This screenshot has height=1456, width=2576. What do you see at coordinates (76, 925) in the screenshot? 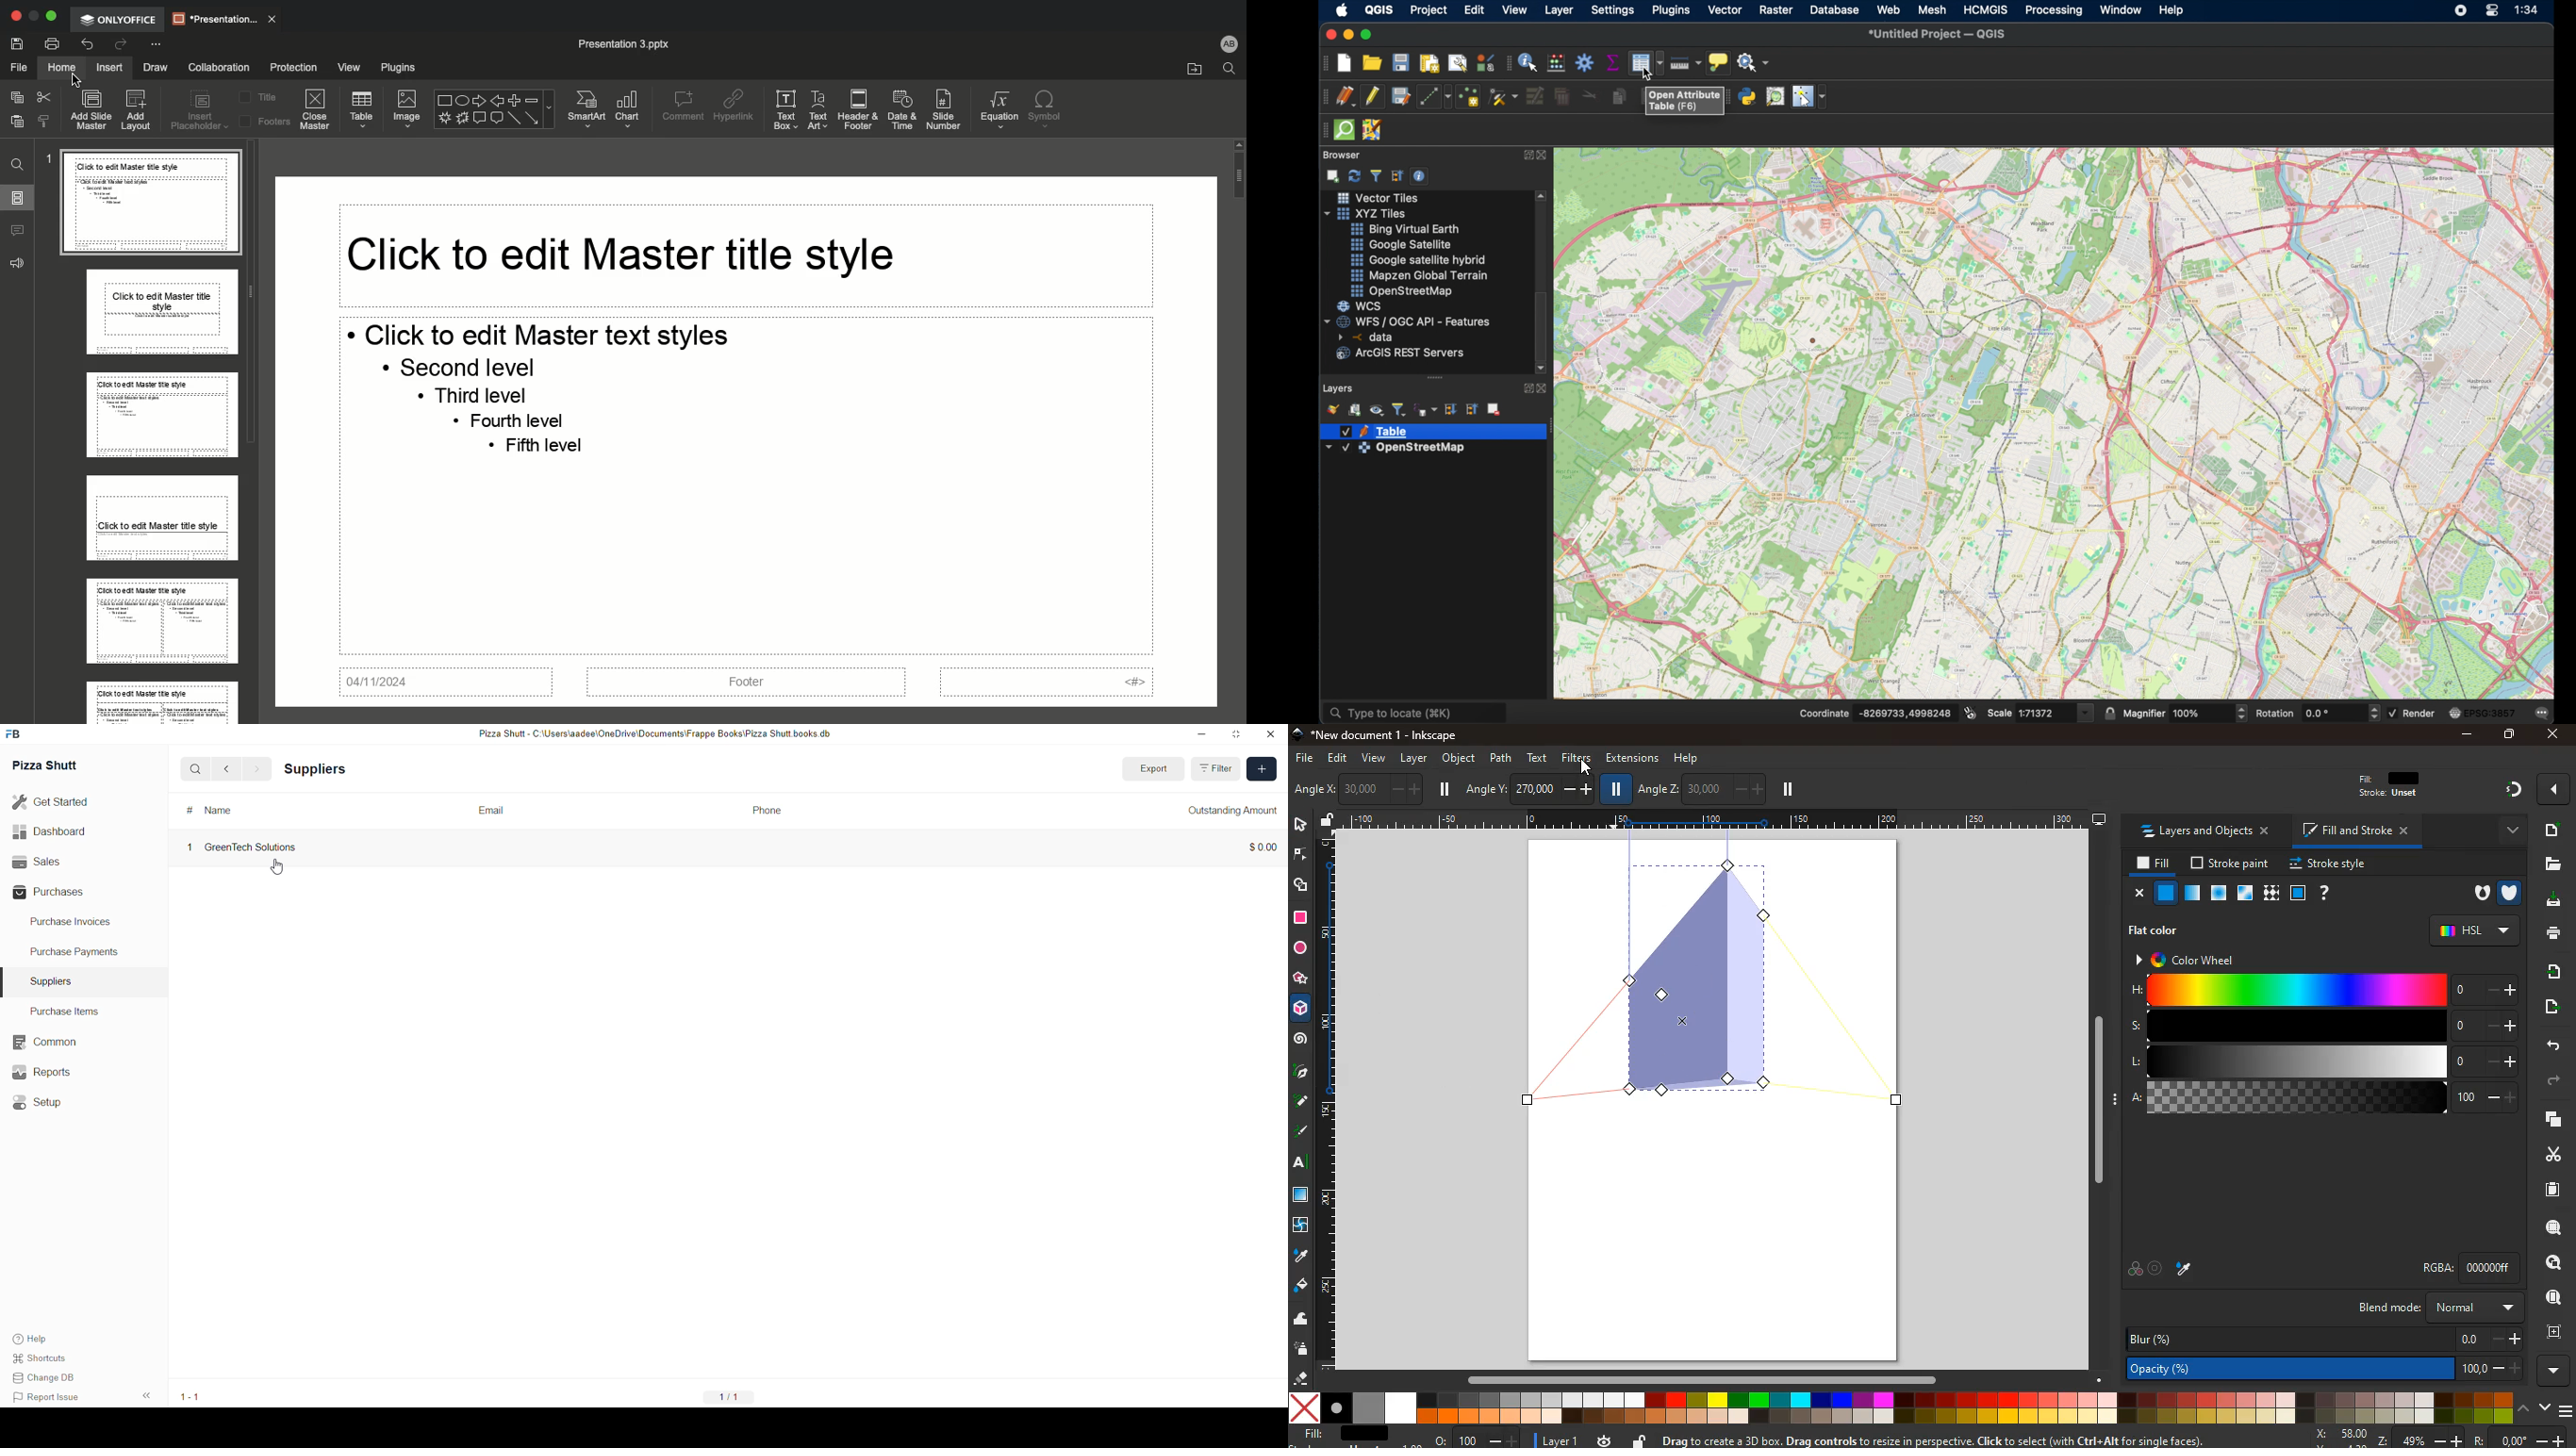
I see `Purchase Invoices` at bounding box center [76, 925].